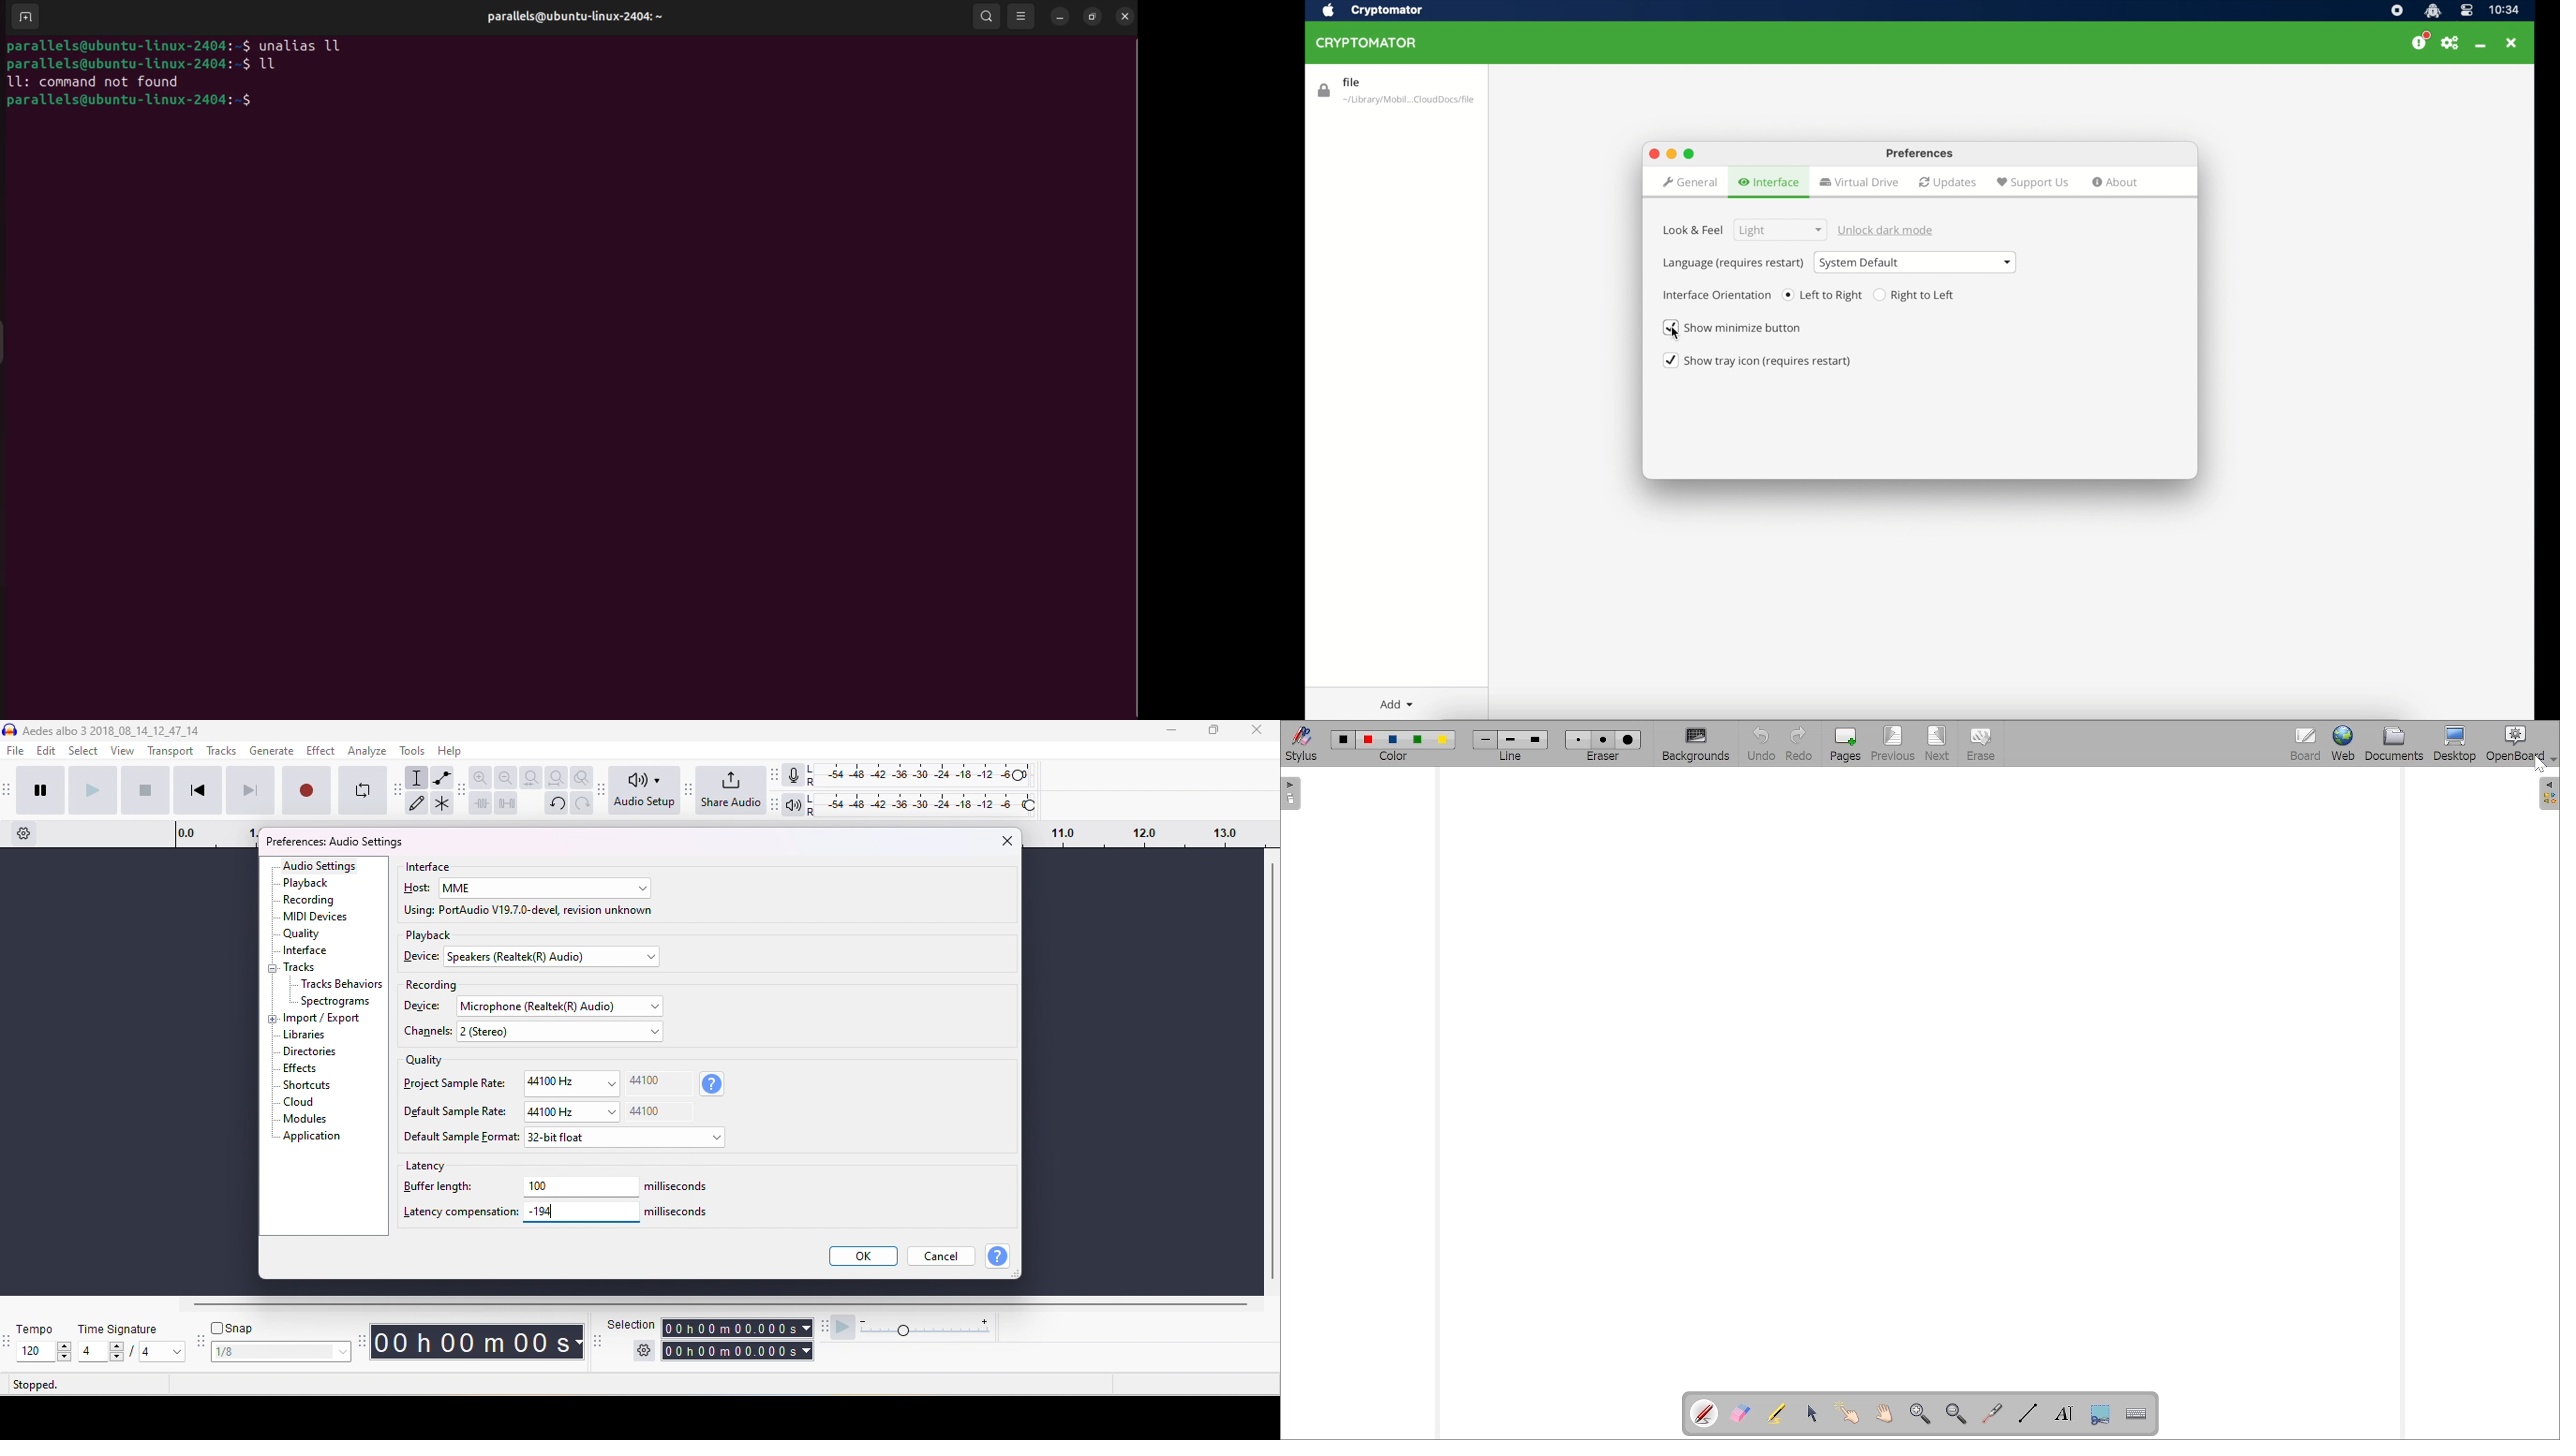  What do you see at coordinates (2134, 1413) in the screenshot?
I see `Display virtual keyboard` at bounding box center [2134, 1413].